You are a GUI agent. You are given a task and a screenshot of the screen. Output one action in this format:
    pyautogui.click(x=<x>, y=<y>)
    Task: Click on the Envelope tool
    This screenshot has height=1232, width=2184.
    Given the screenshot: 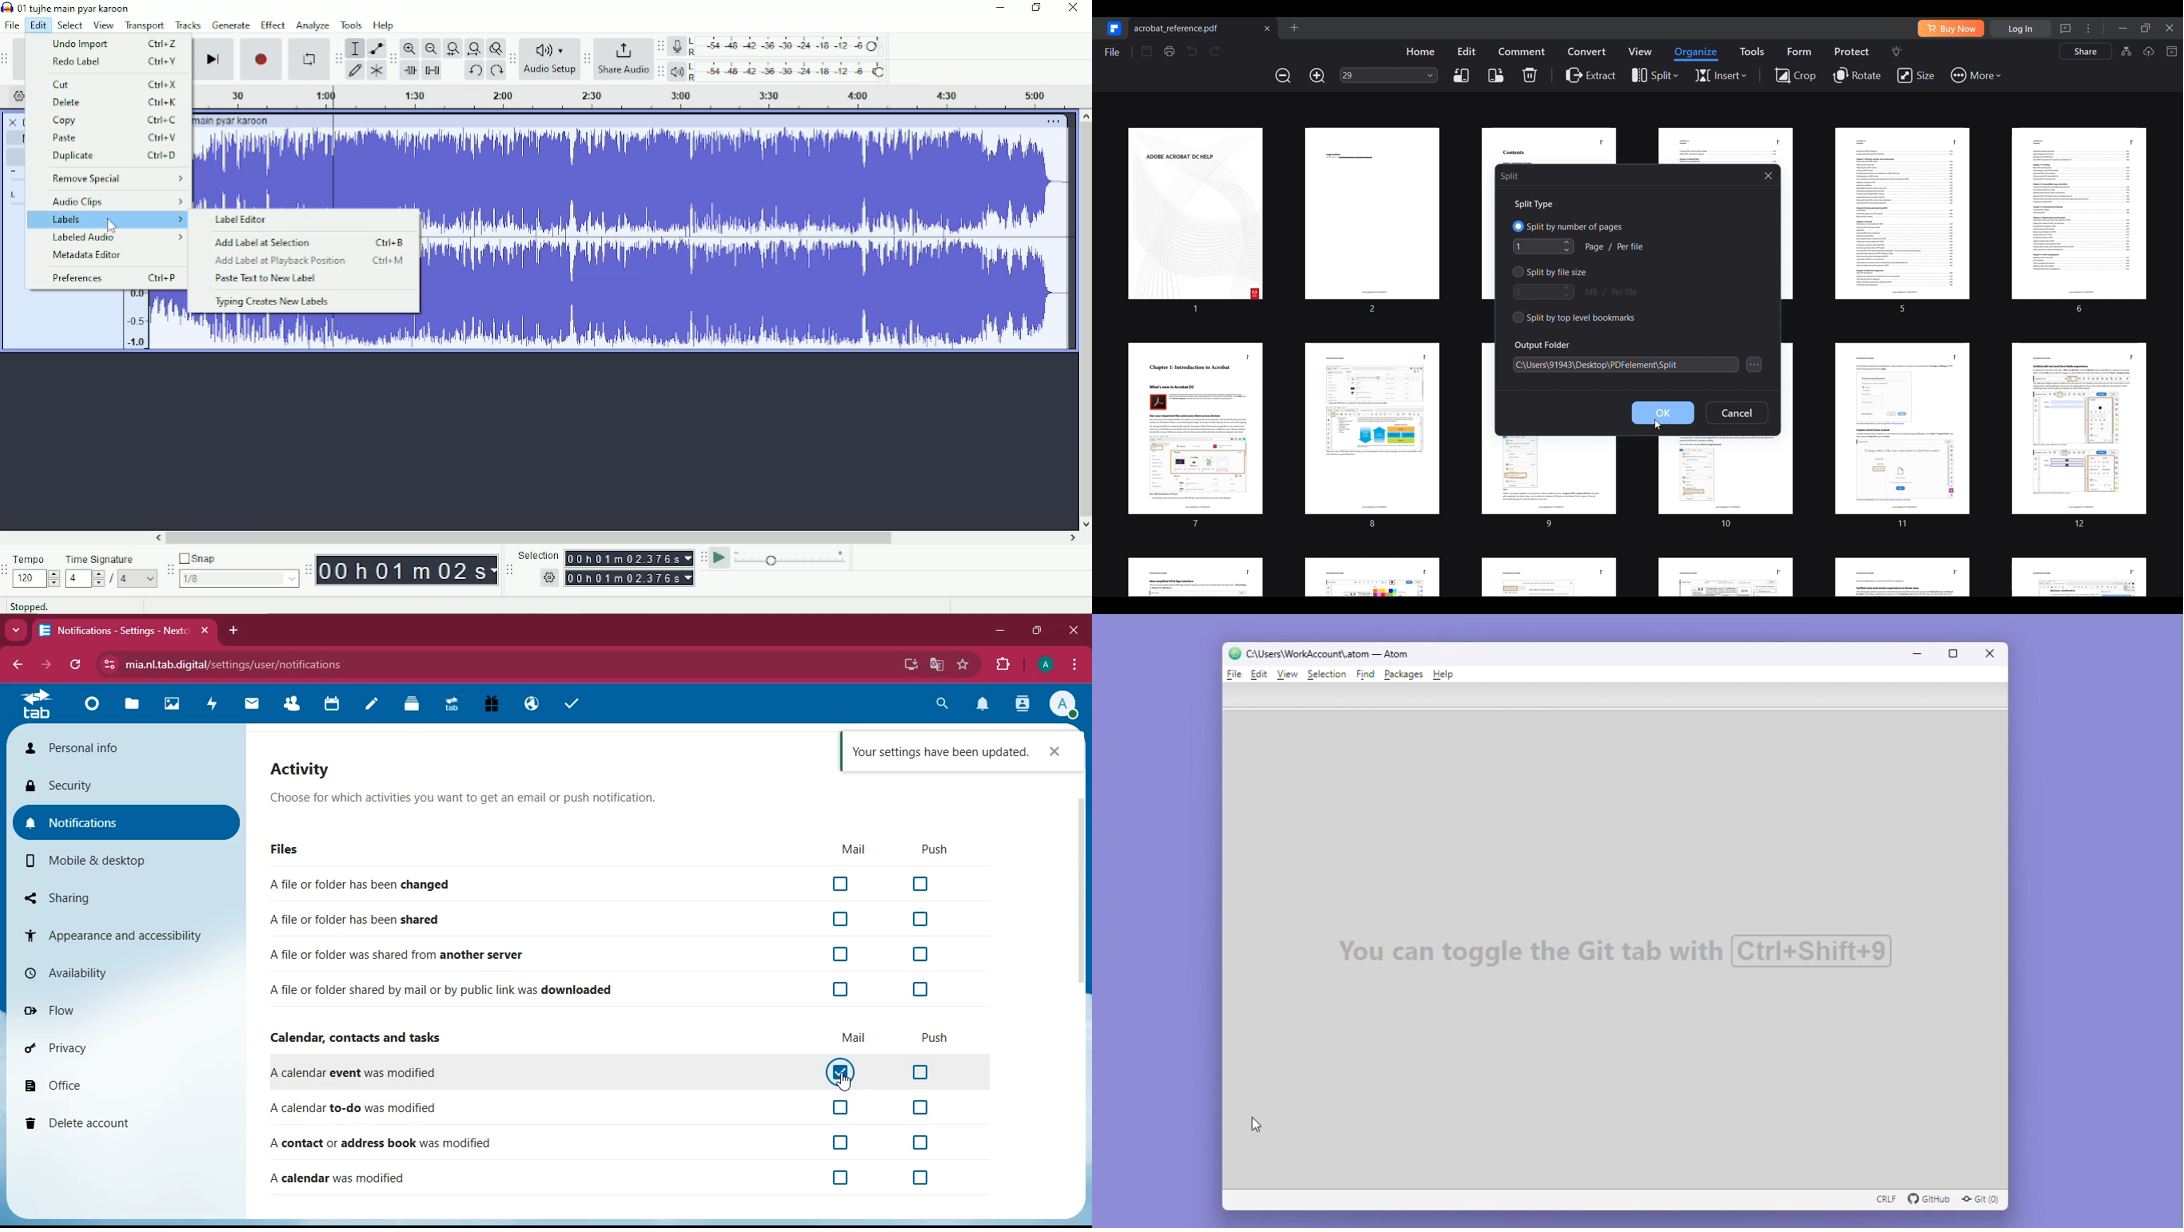 What is the action you would take?
    pyautogui.click(x=375, y=48)
    